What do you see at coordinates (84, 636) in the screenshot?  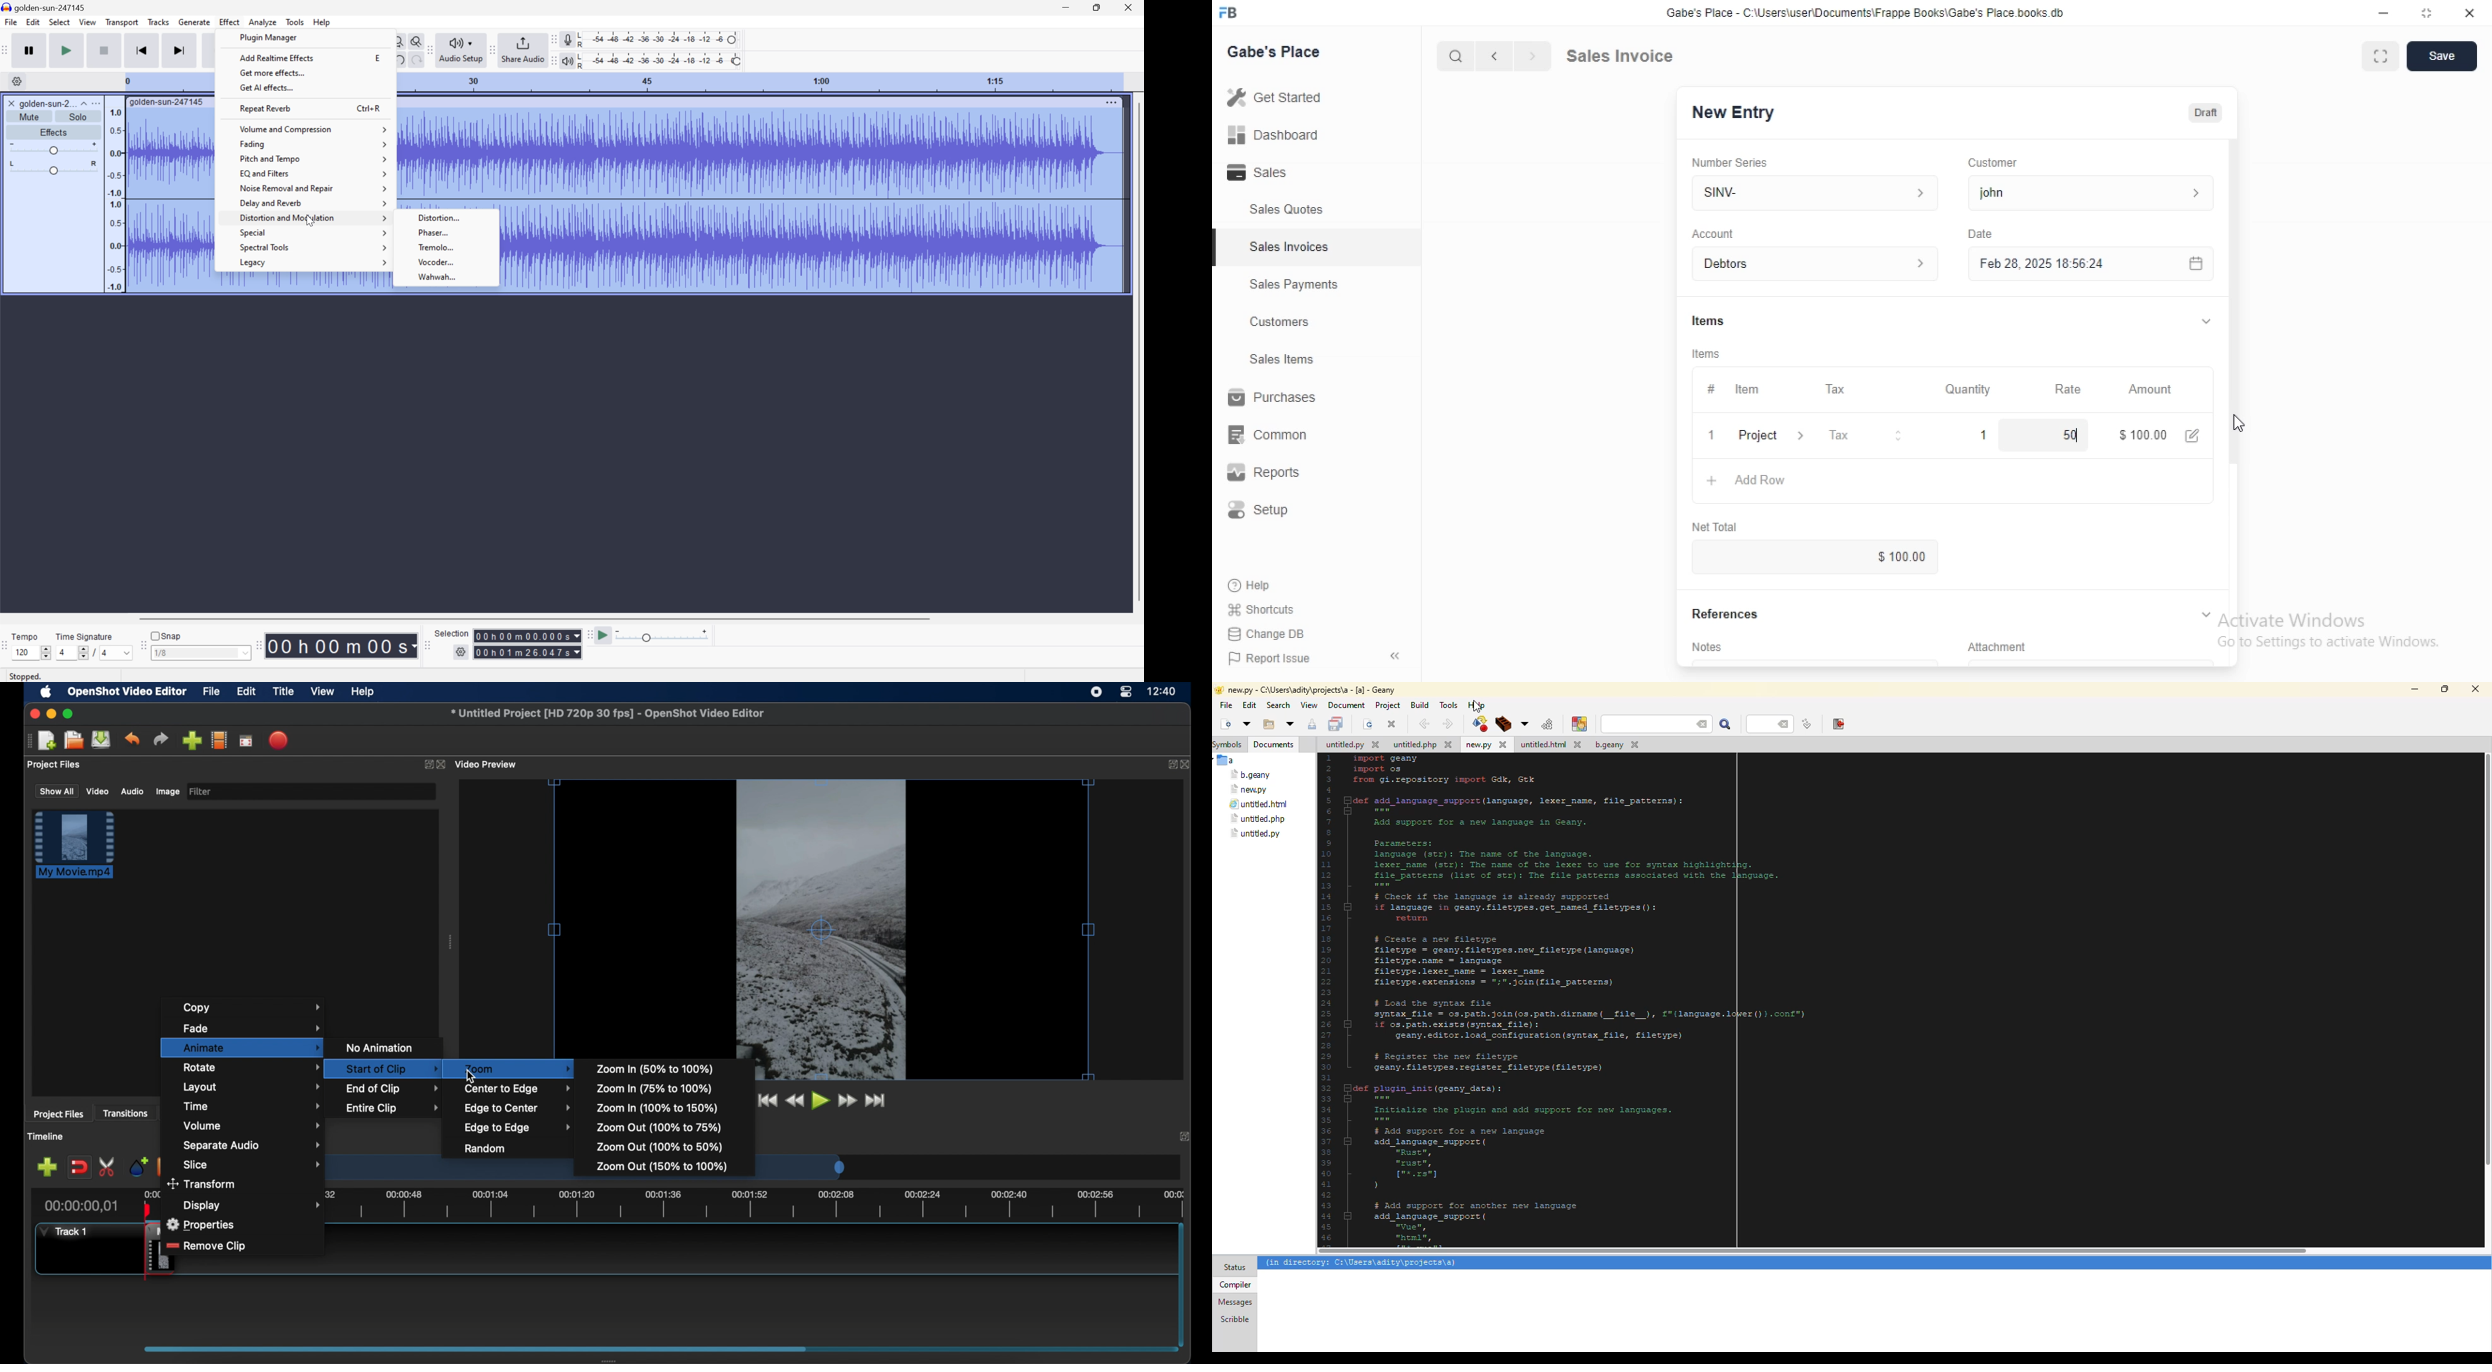 I see `Time signature` at bounding box center [84, 636].